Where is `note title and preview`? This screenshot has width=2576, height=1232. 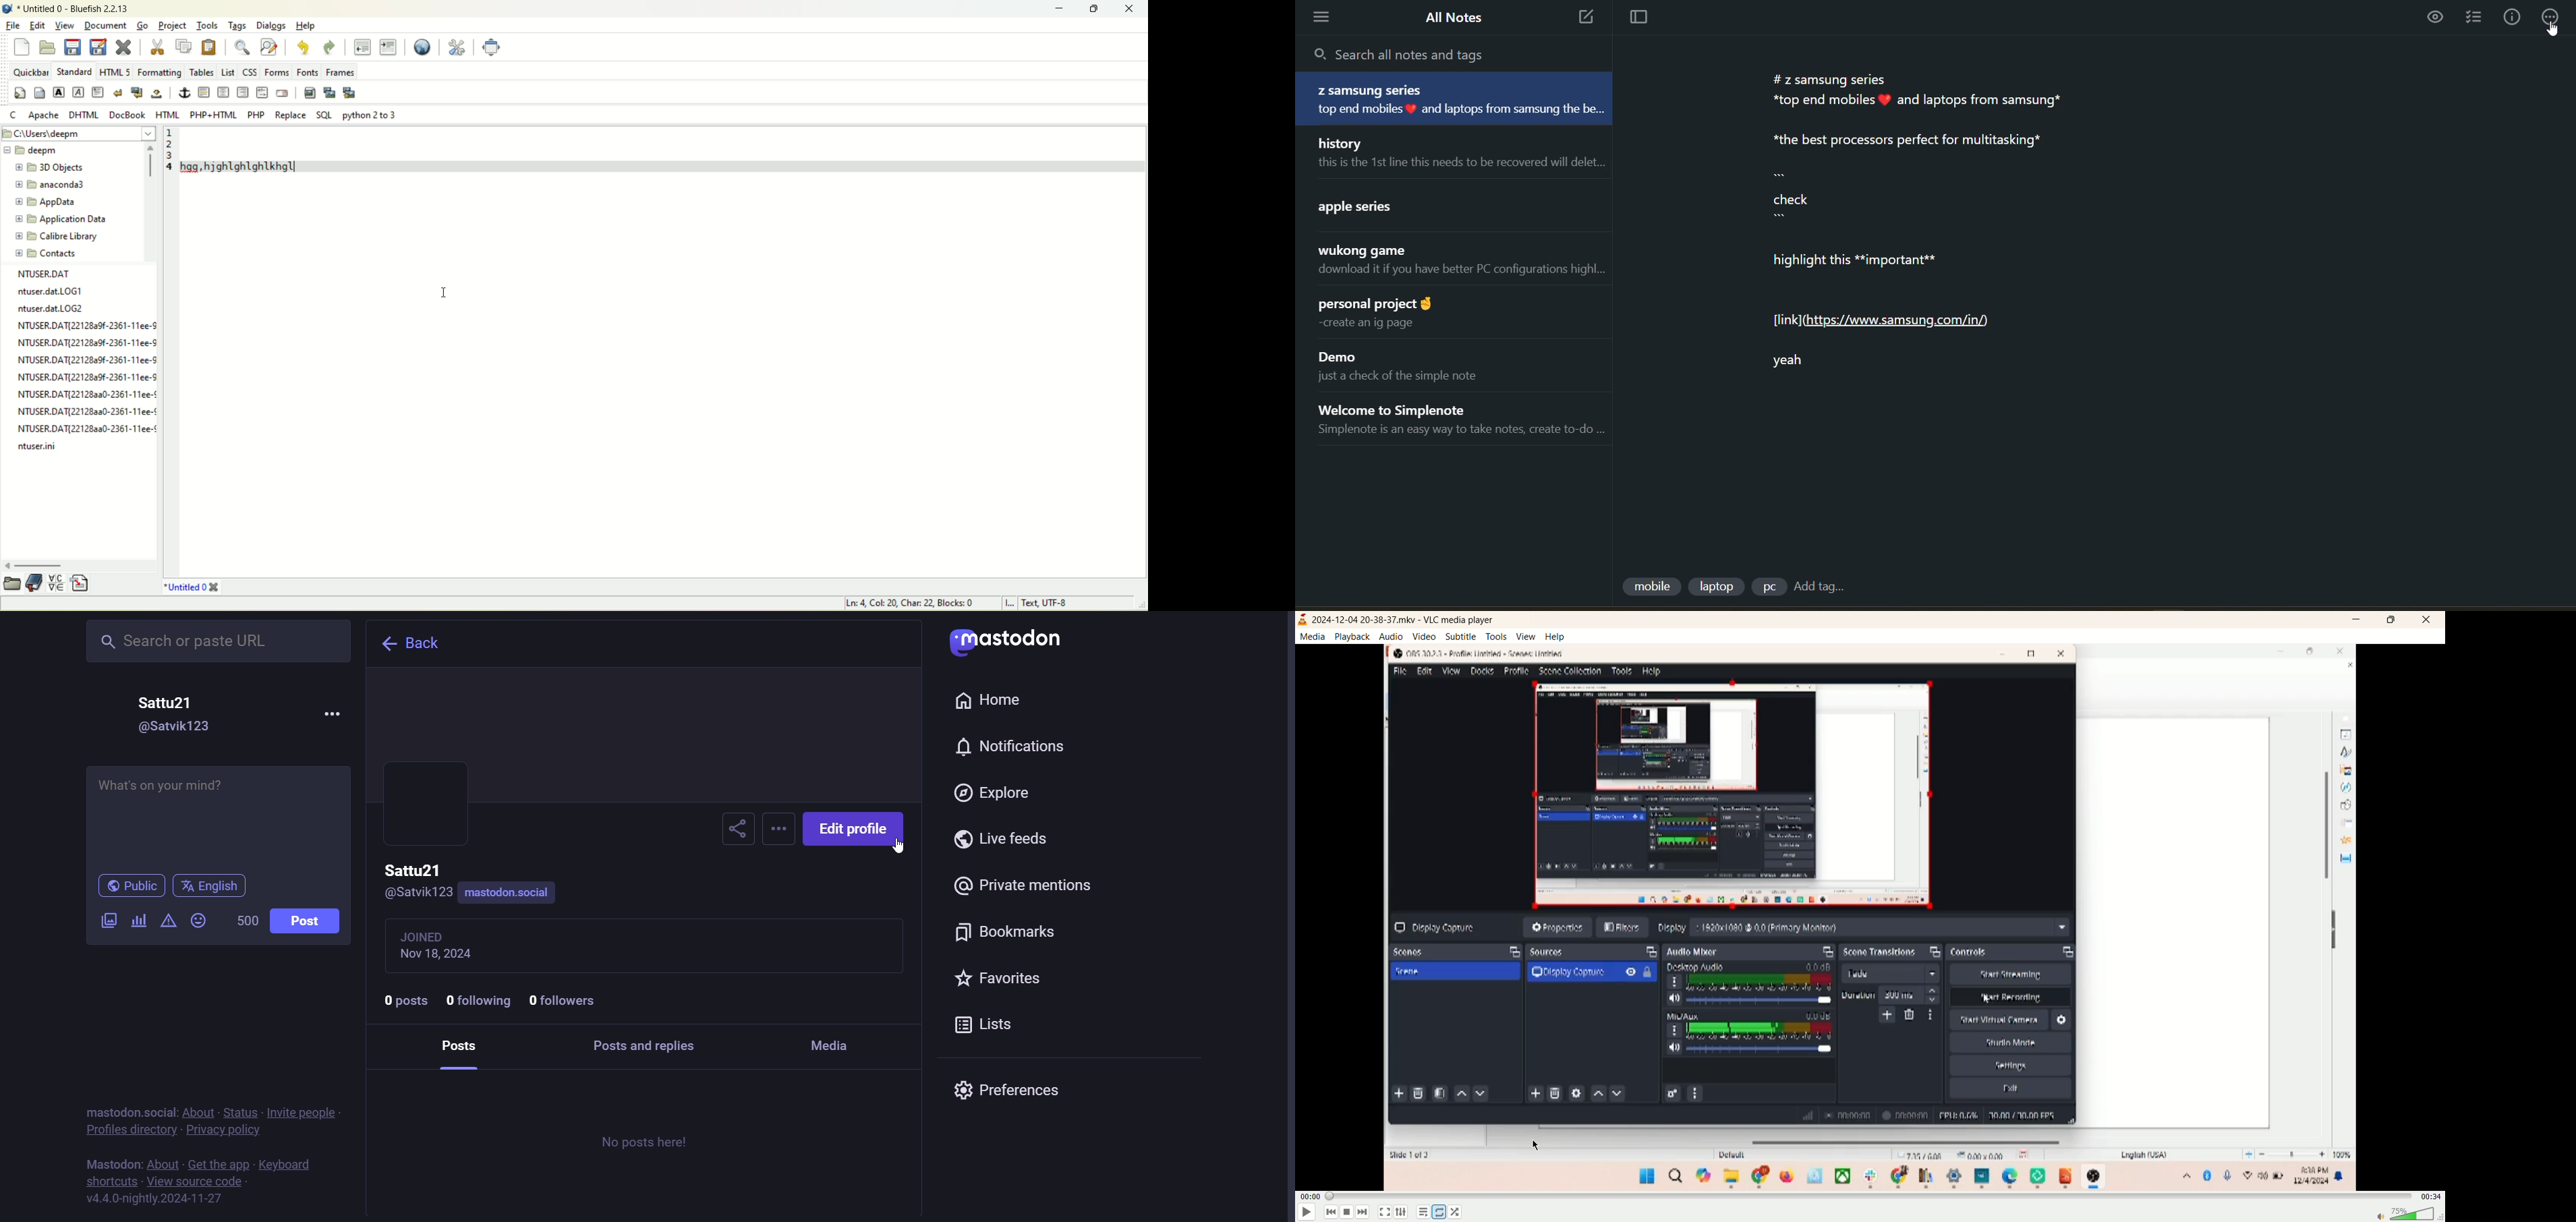 note title and preview is located at coordinates (1455, 312).